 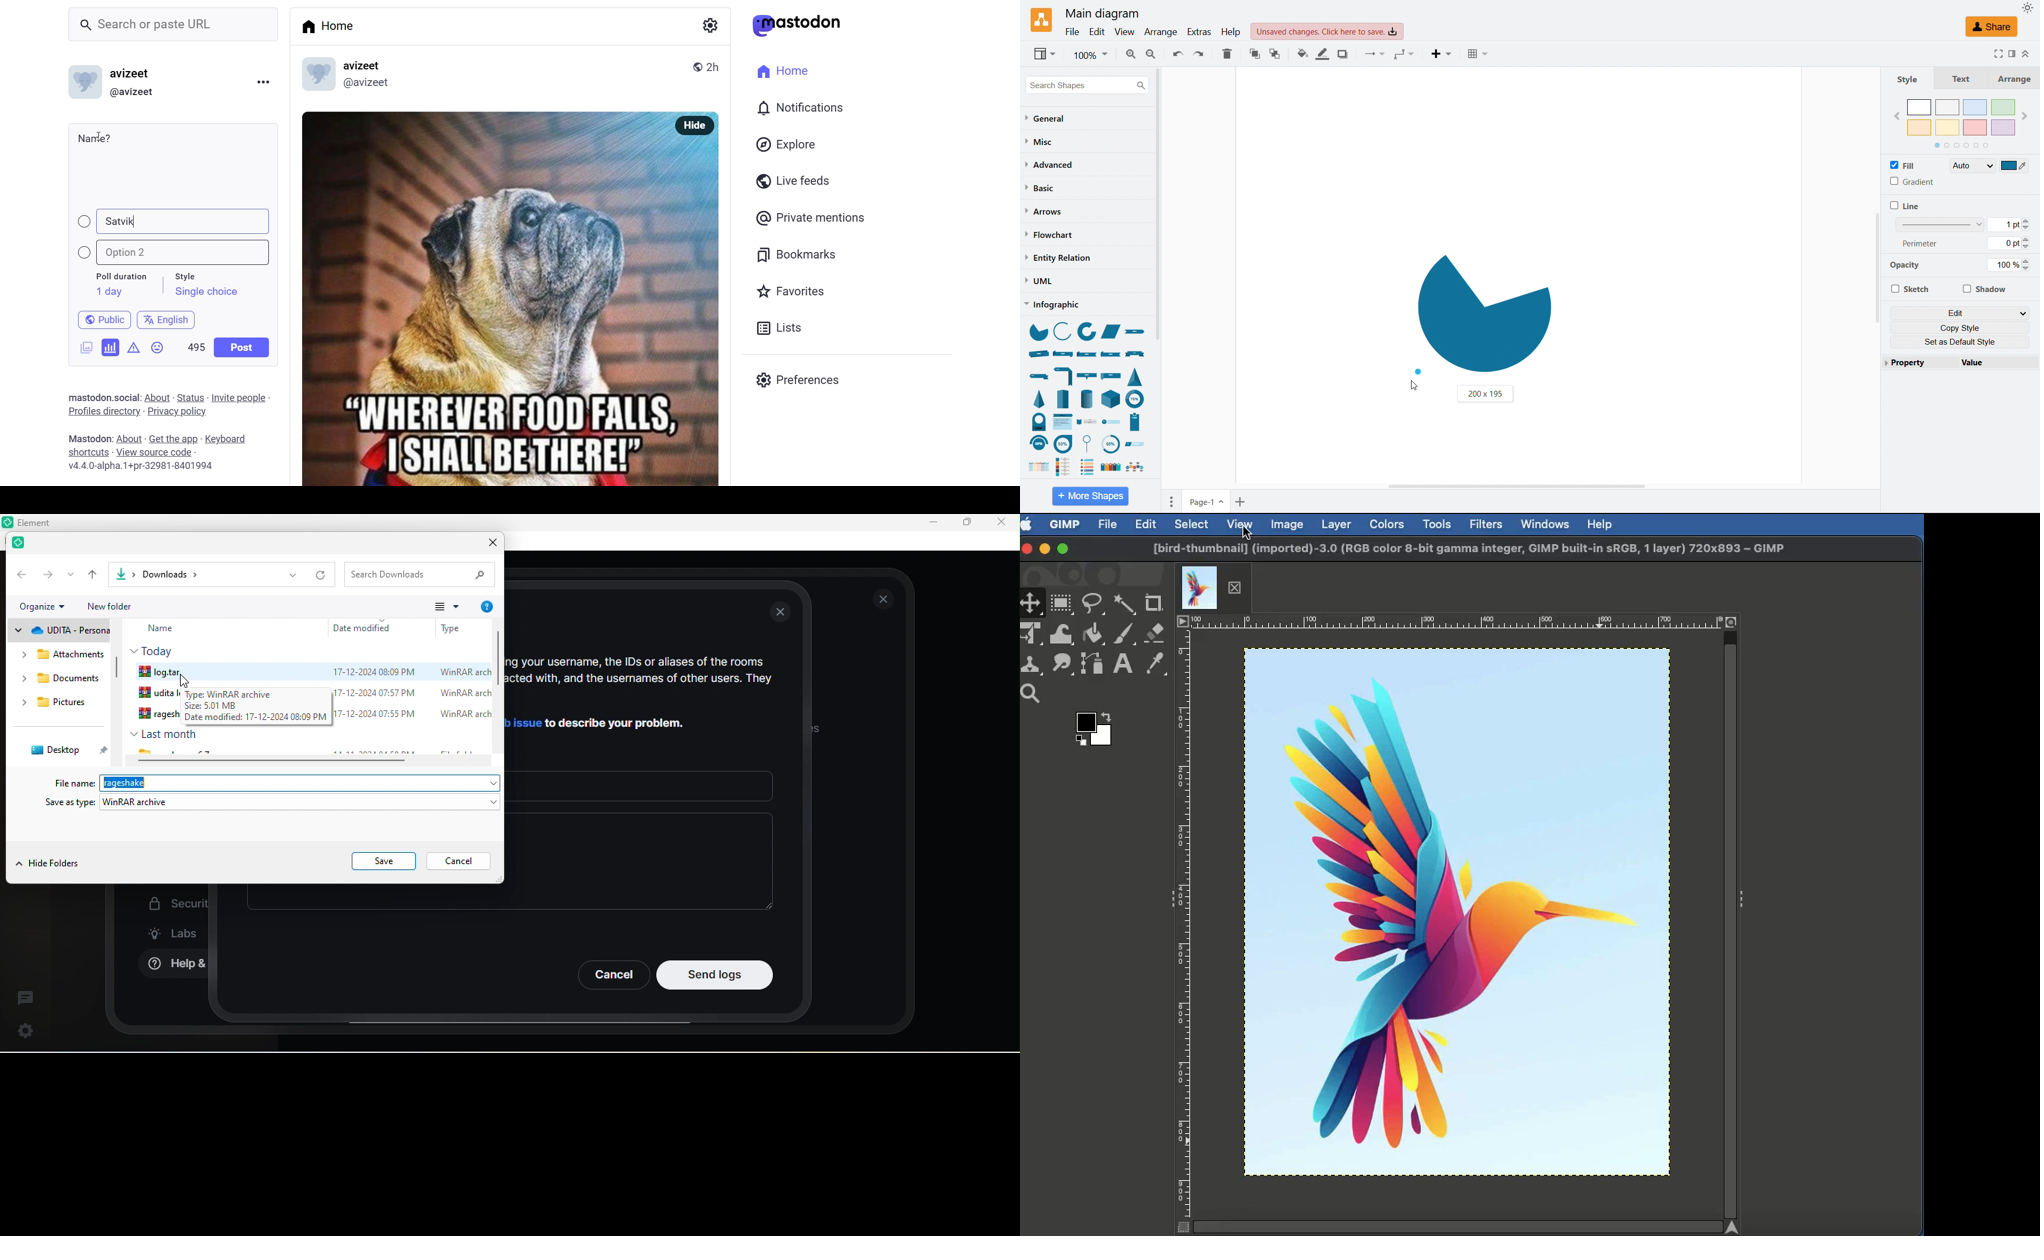 What do you see at coordinates (1962, 117) in the screenshot?
I see `Colour palettes ` at bounding box center [1962, 117].